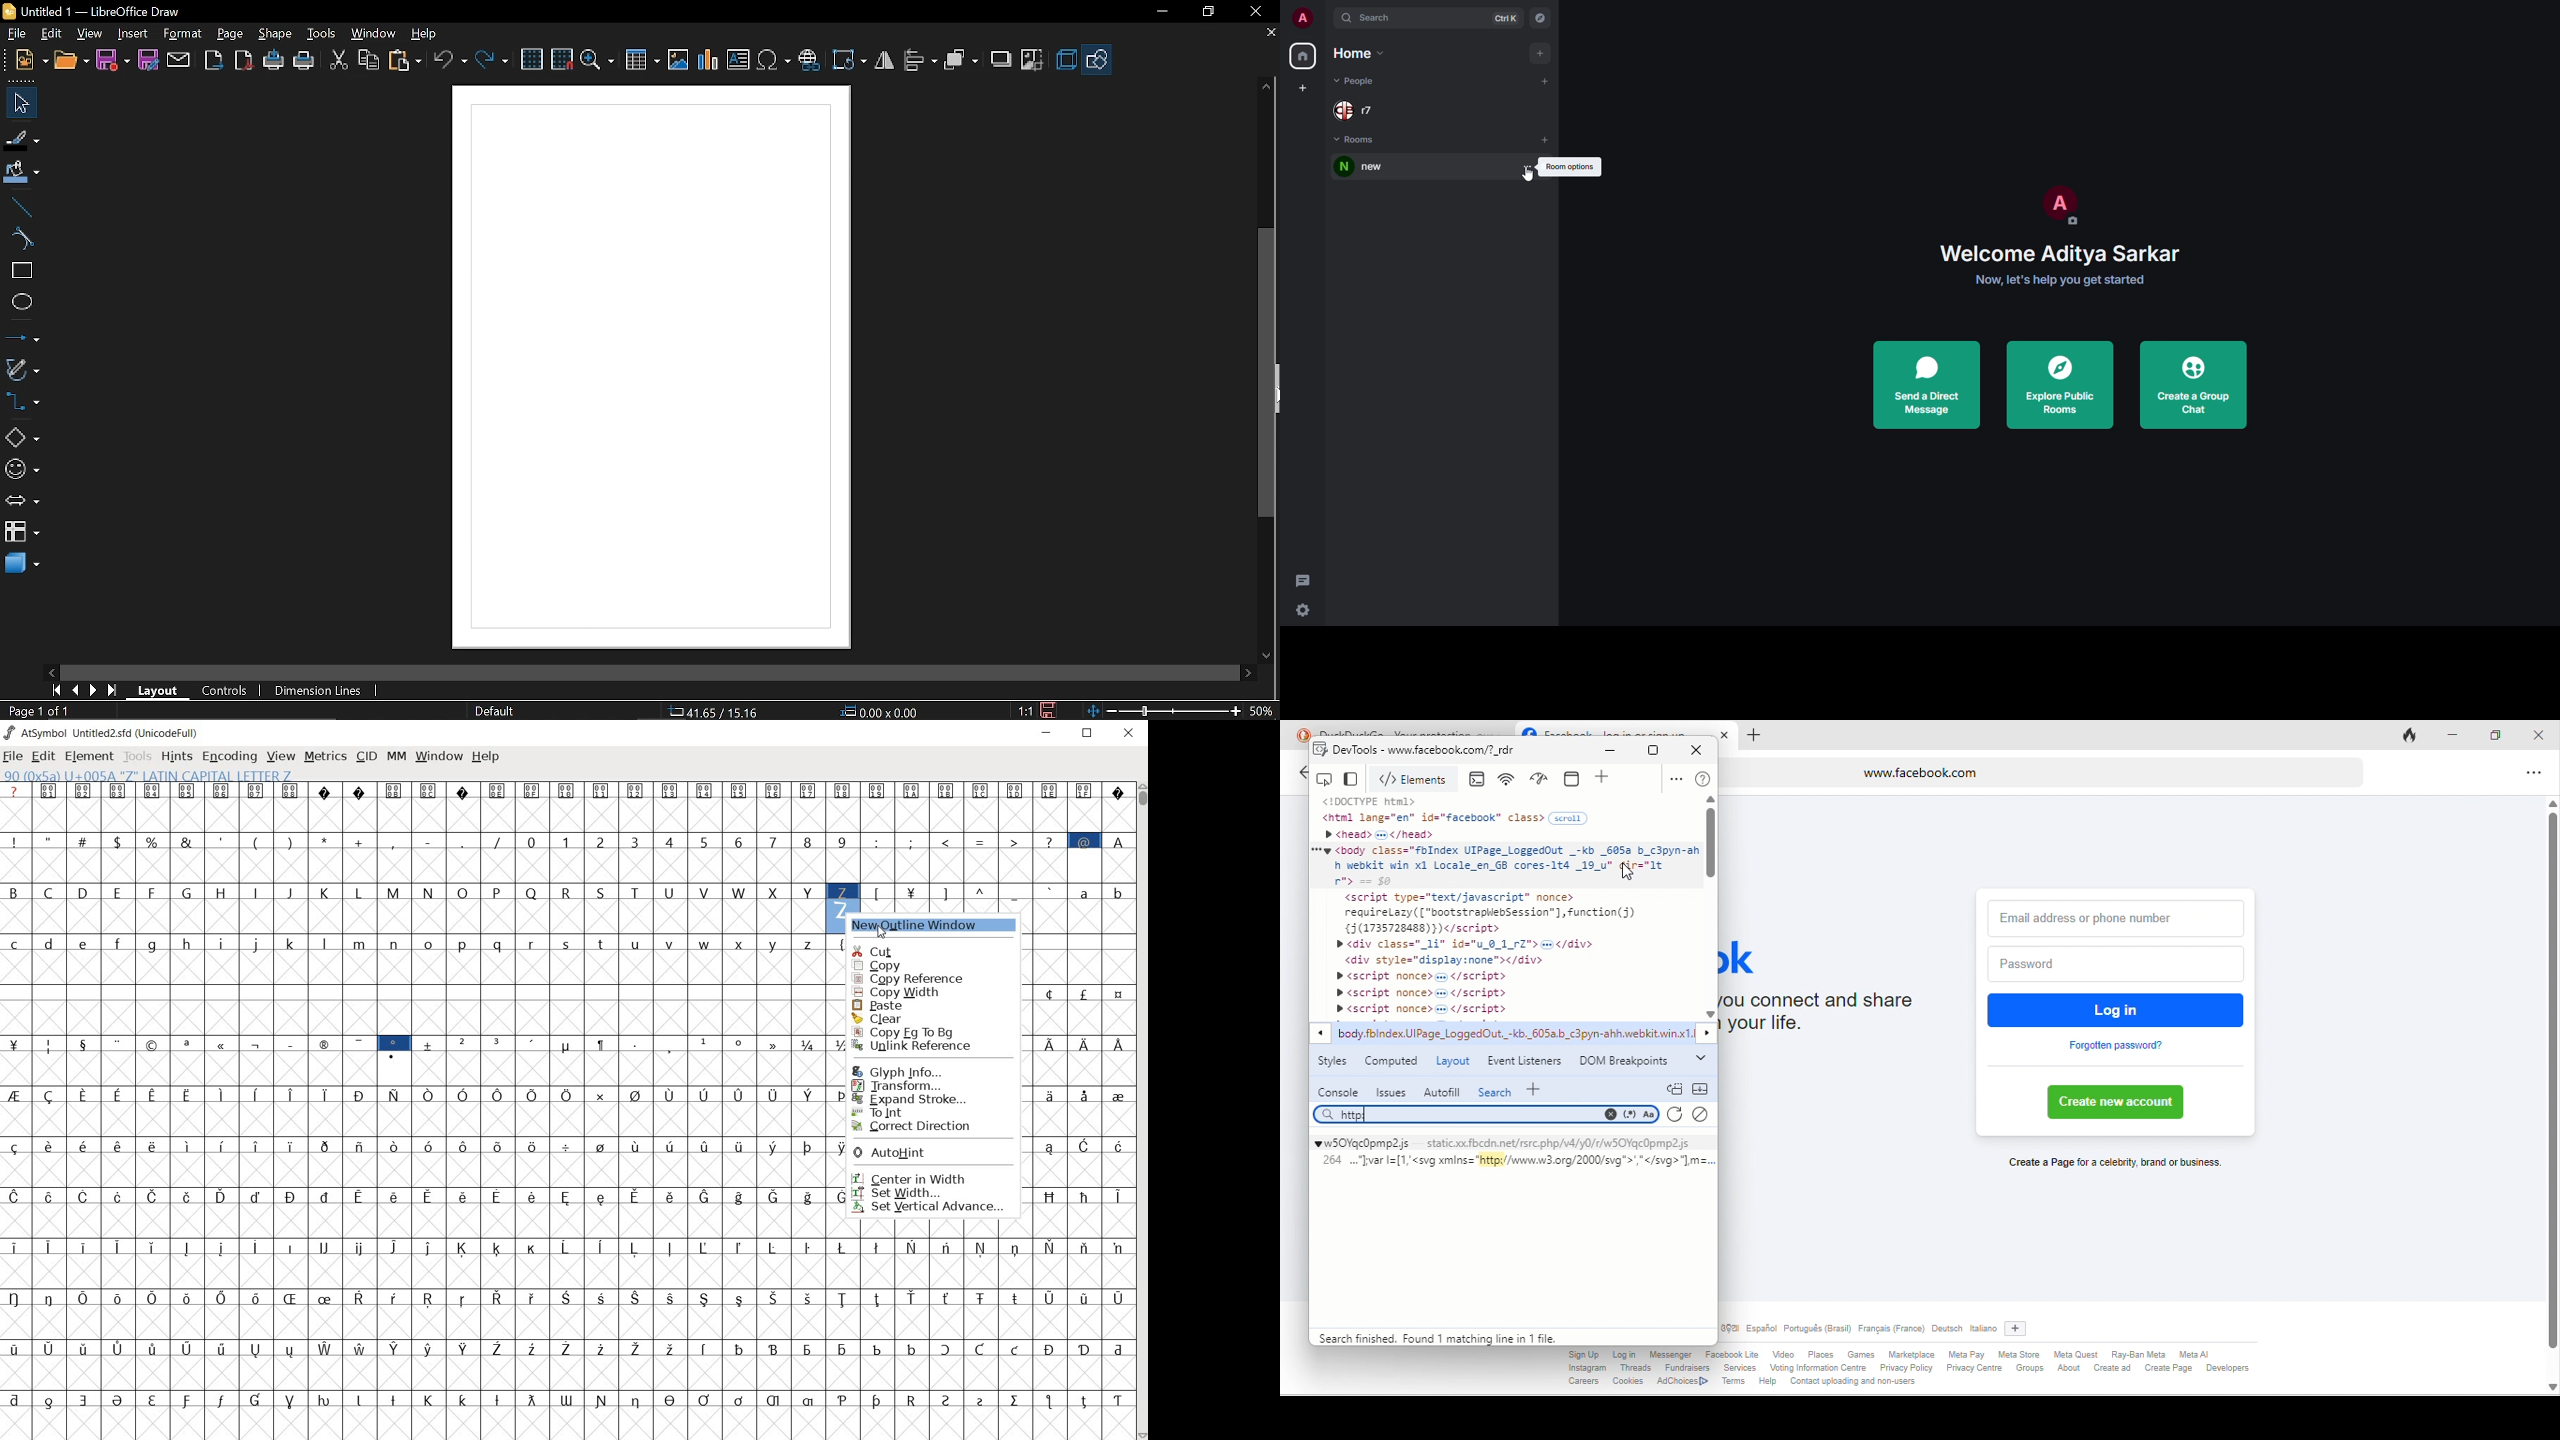 This screenshot has height=1456, width=2576. What do you see at coordinates (912, 980) in the screenshot?
I see `copy reference` at bounding box center [912, 980].